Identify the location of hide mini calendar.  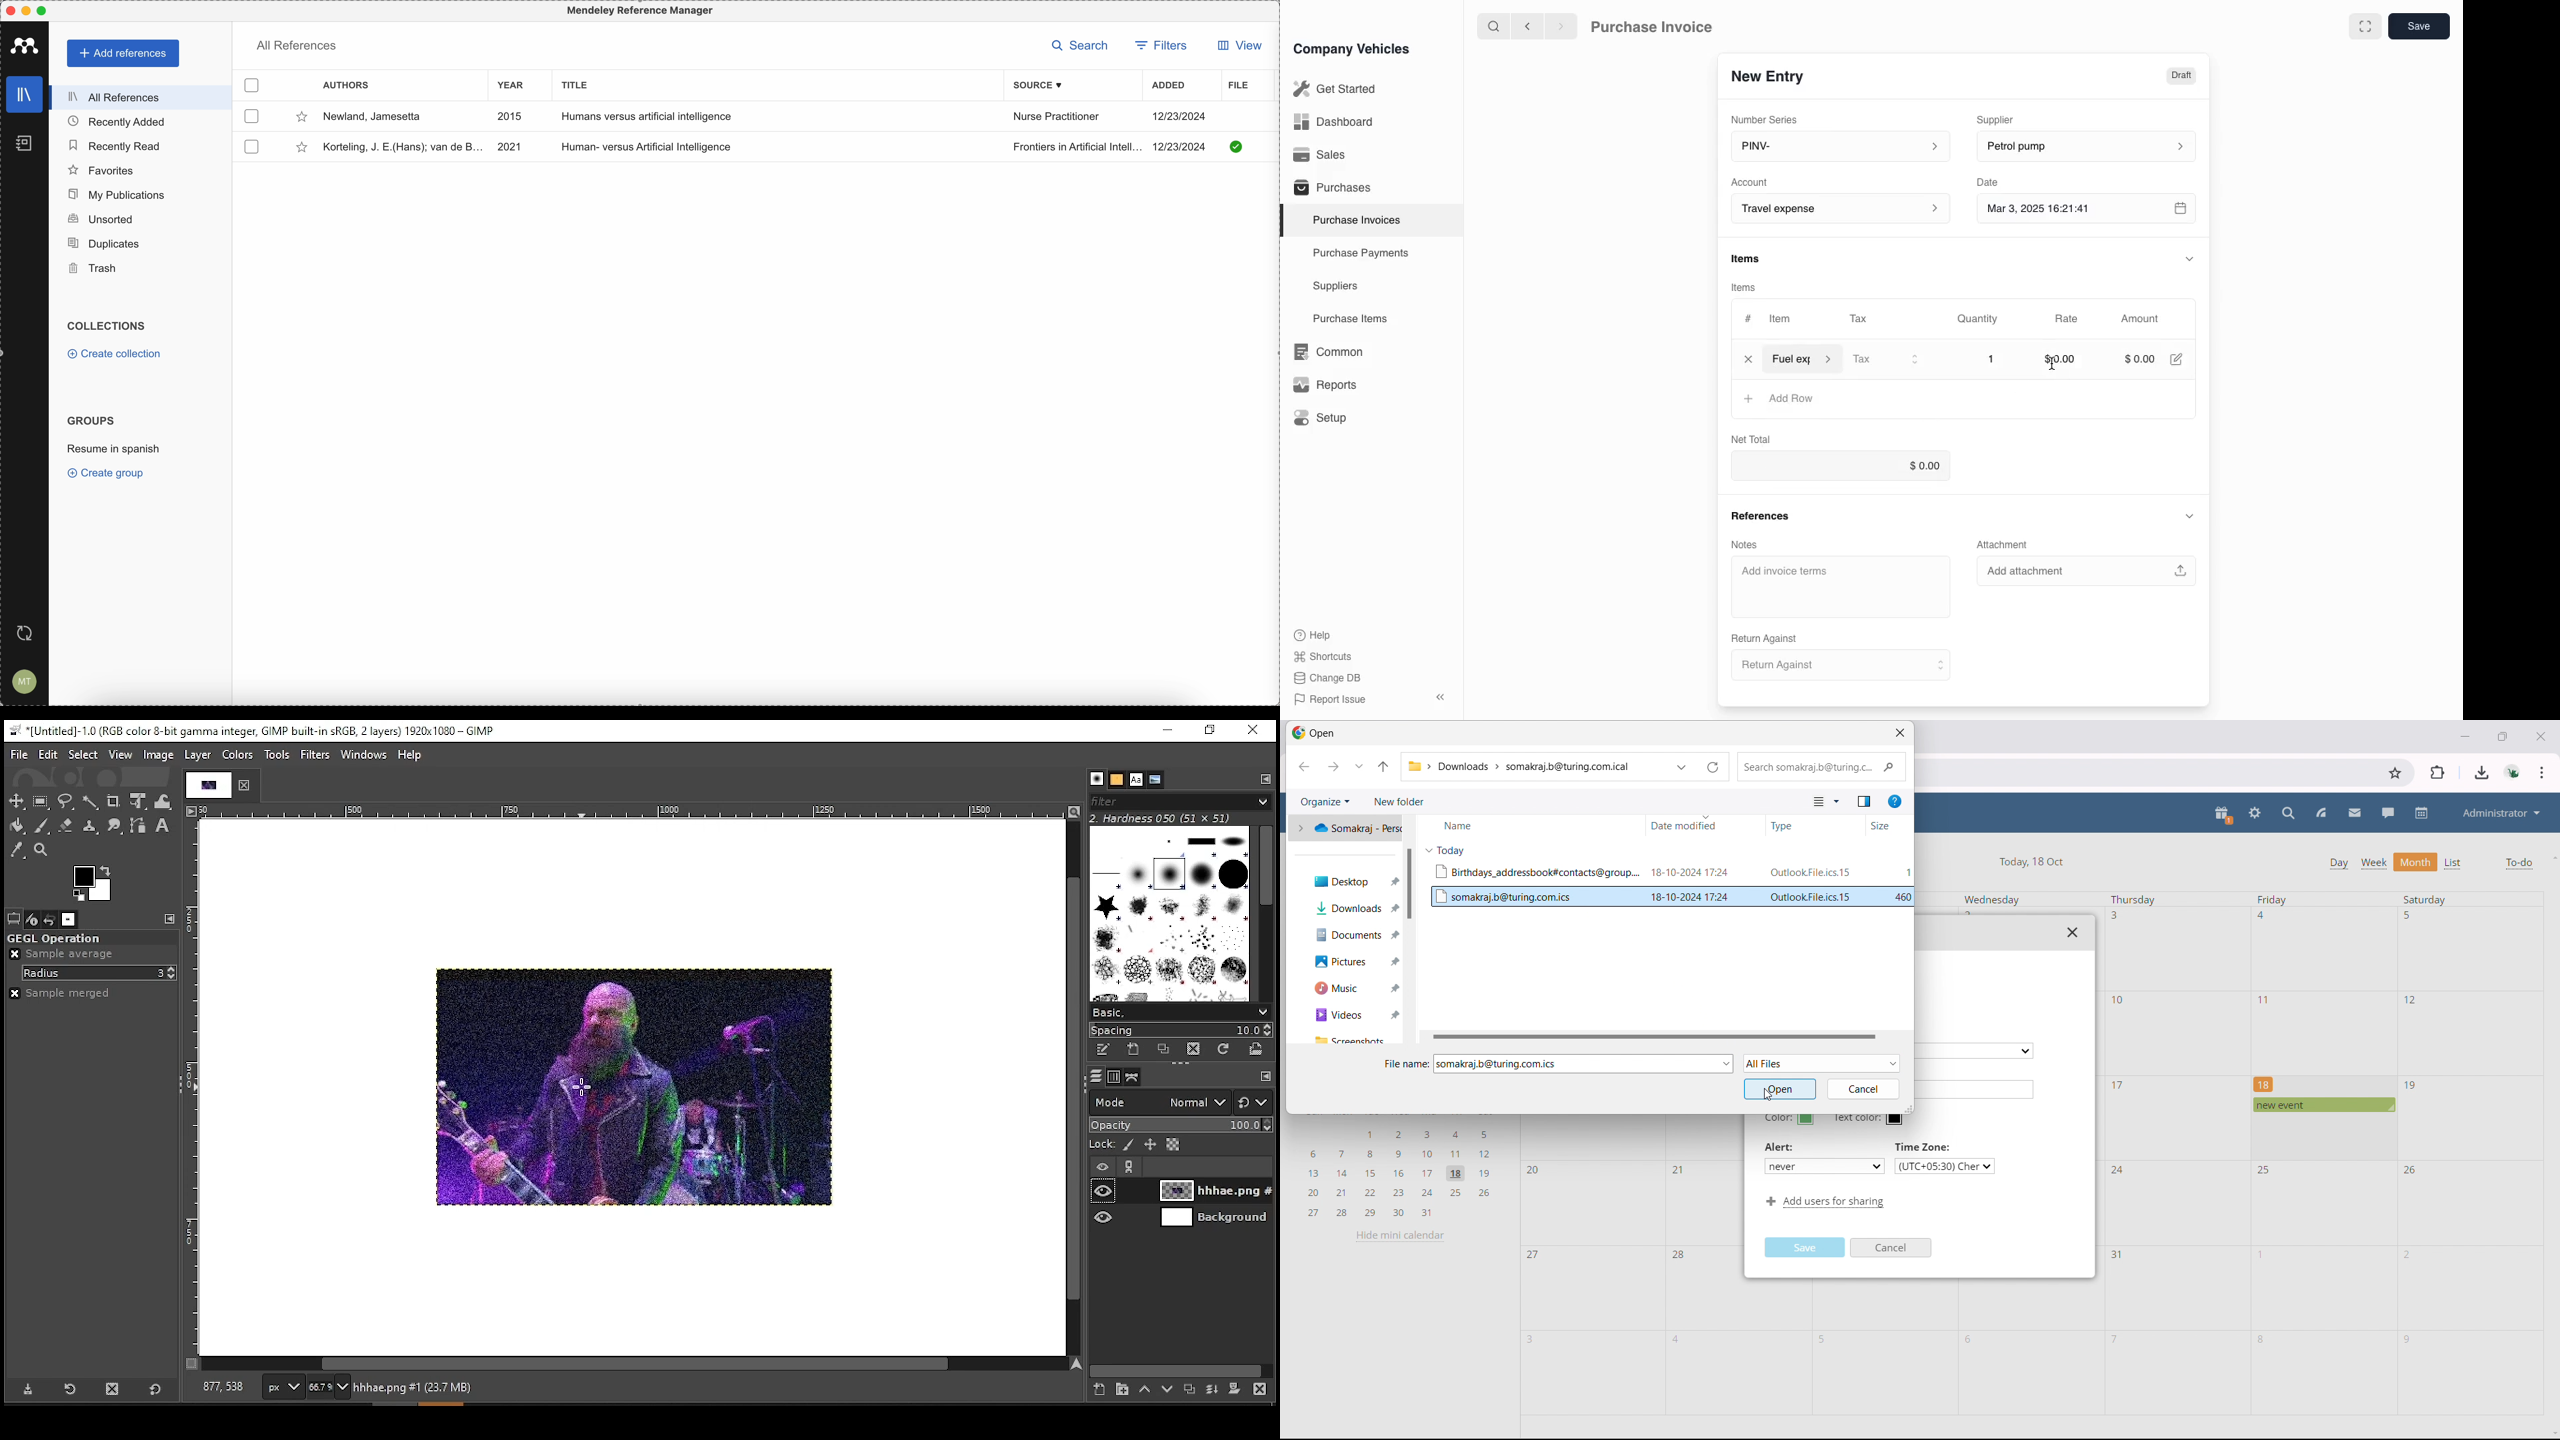
(1400, 1235).